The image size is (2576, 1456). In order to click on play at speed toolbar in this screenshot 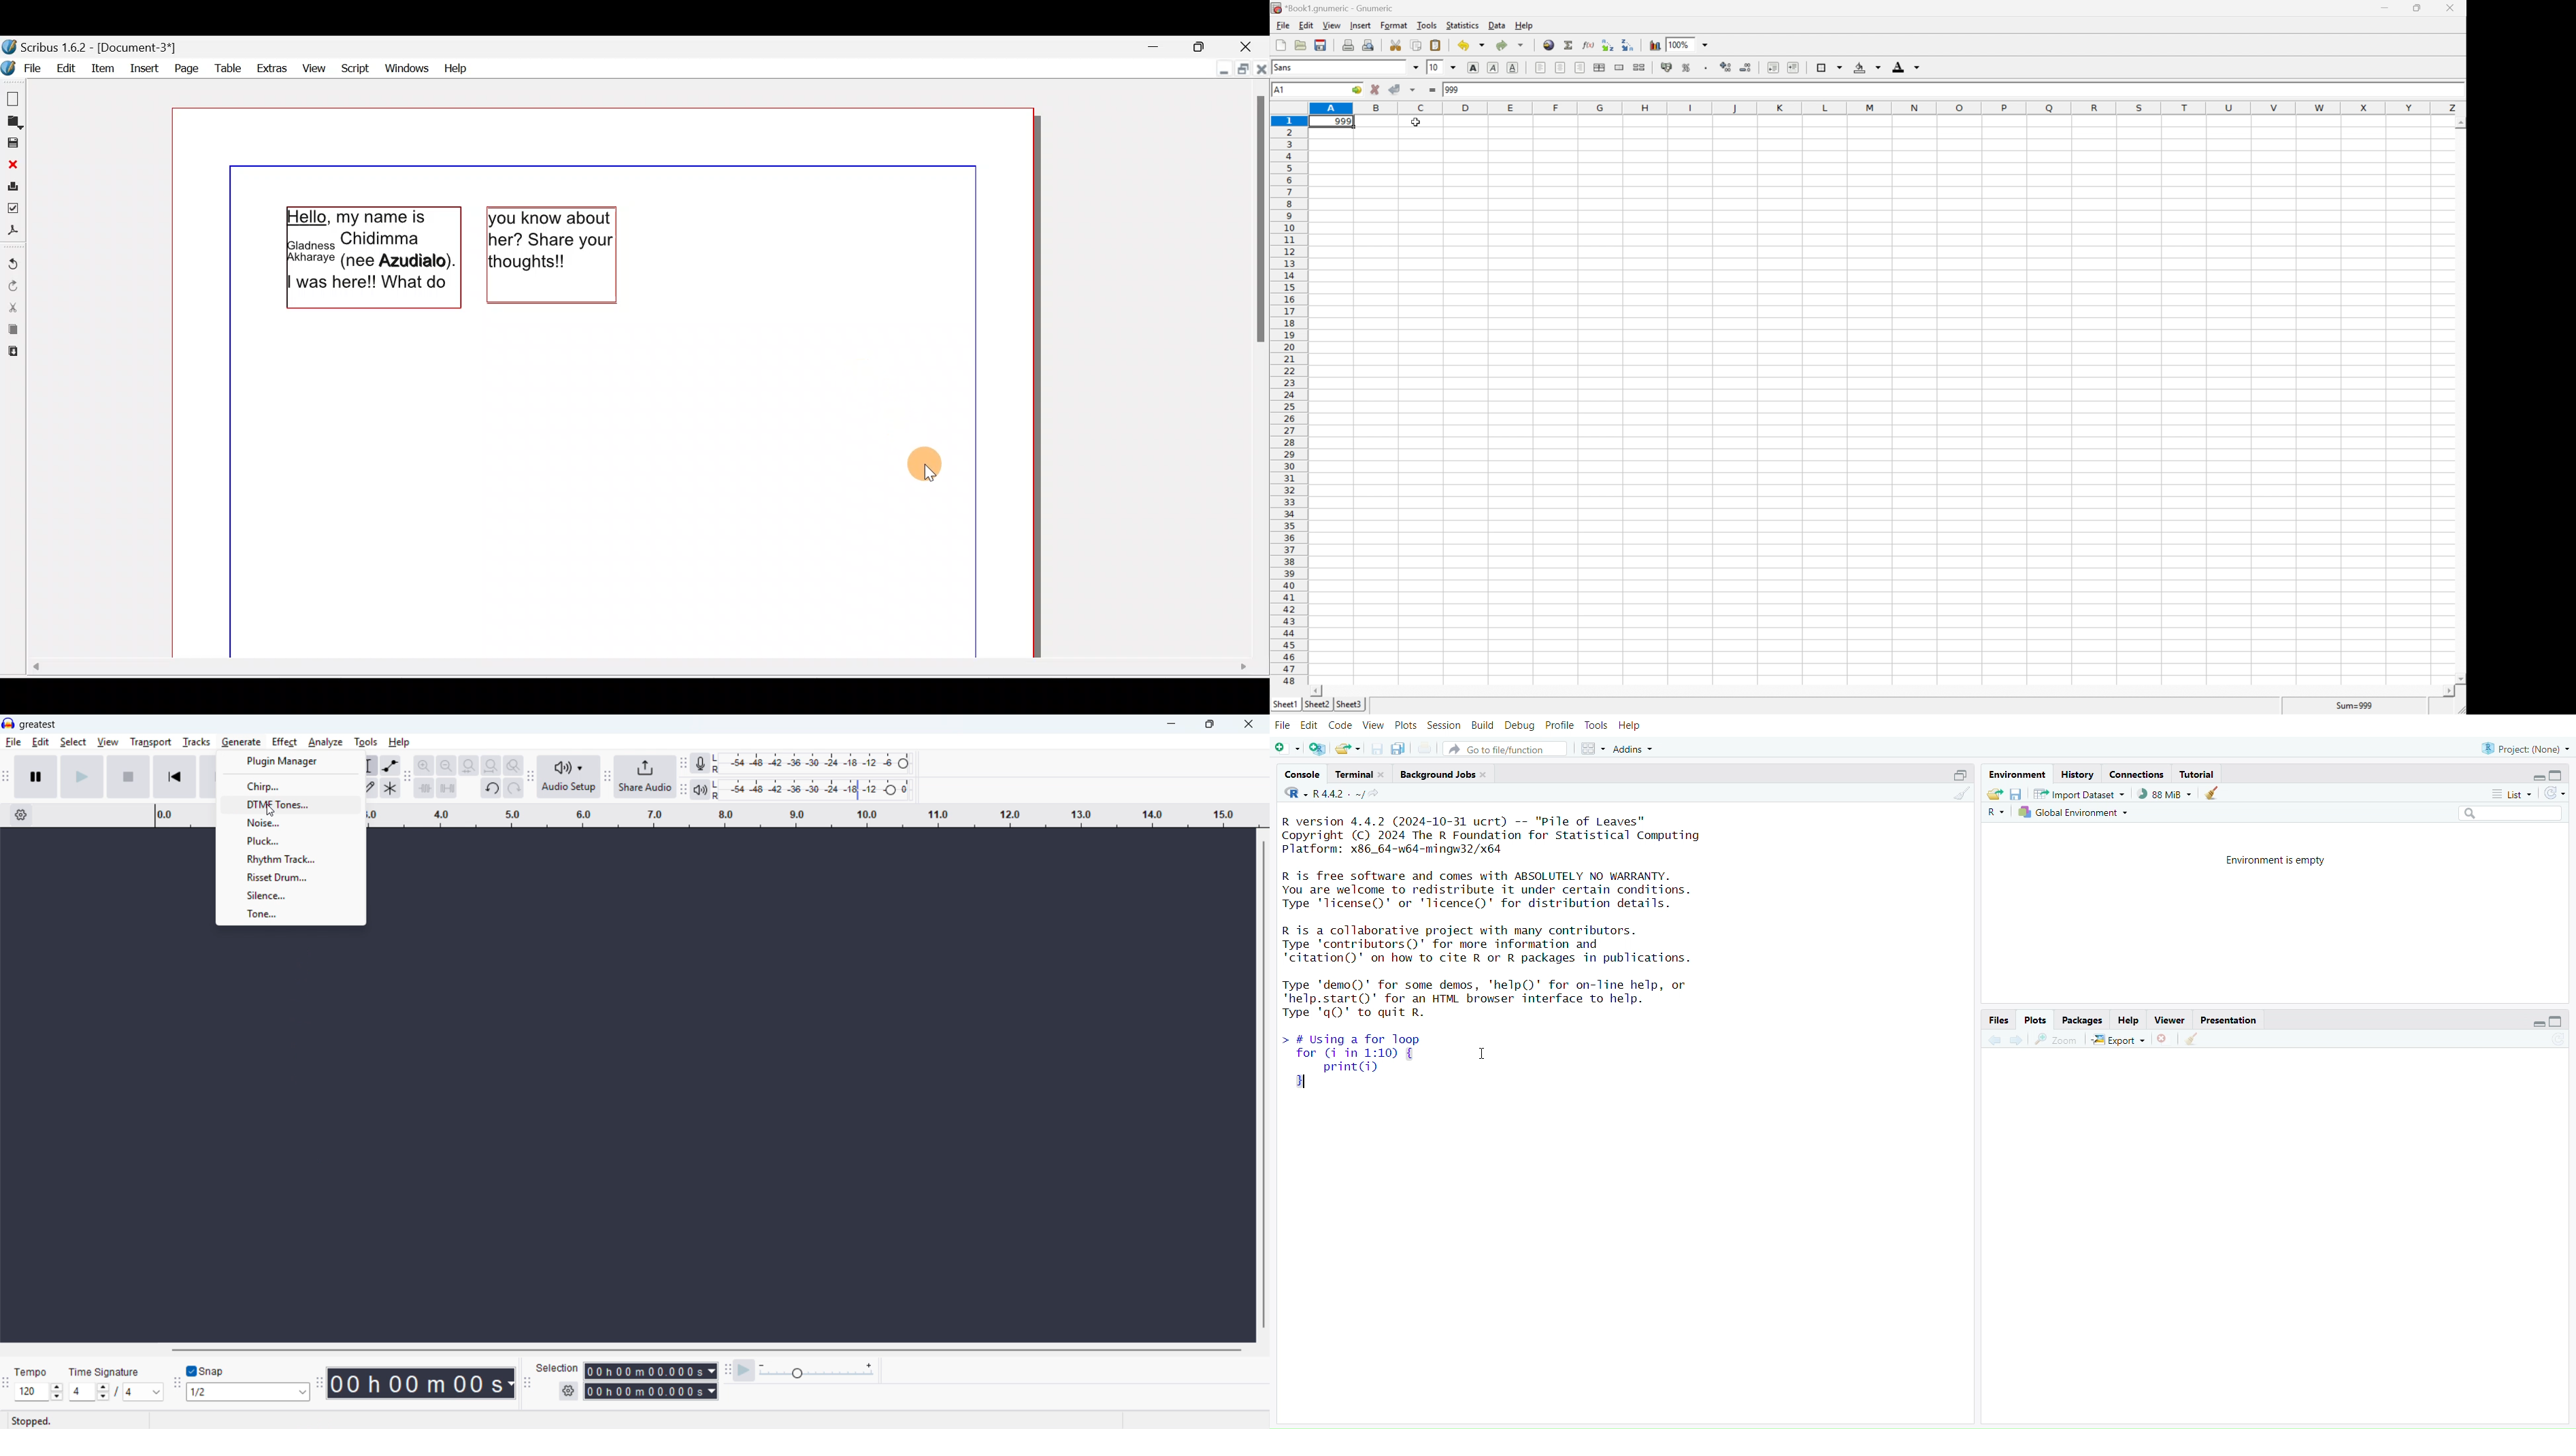, I will do `click(728, 1371)`.